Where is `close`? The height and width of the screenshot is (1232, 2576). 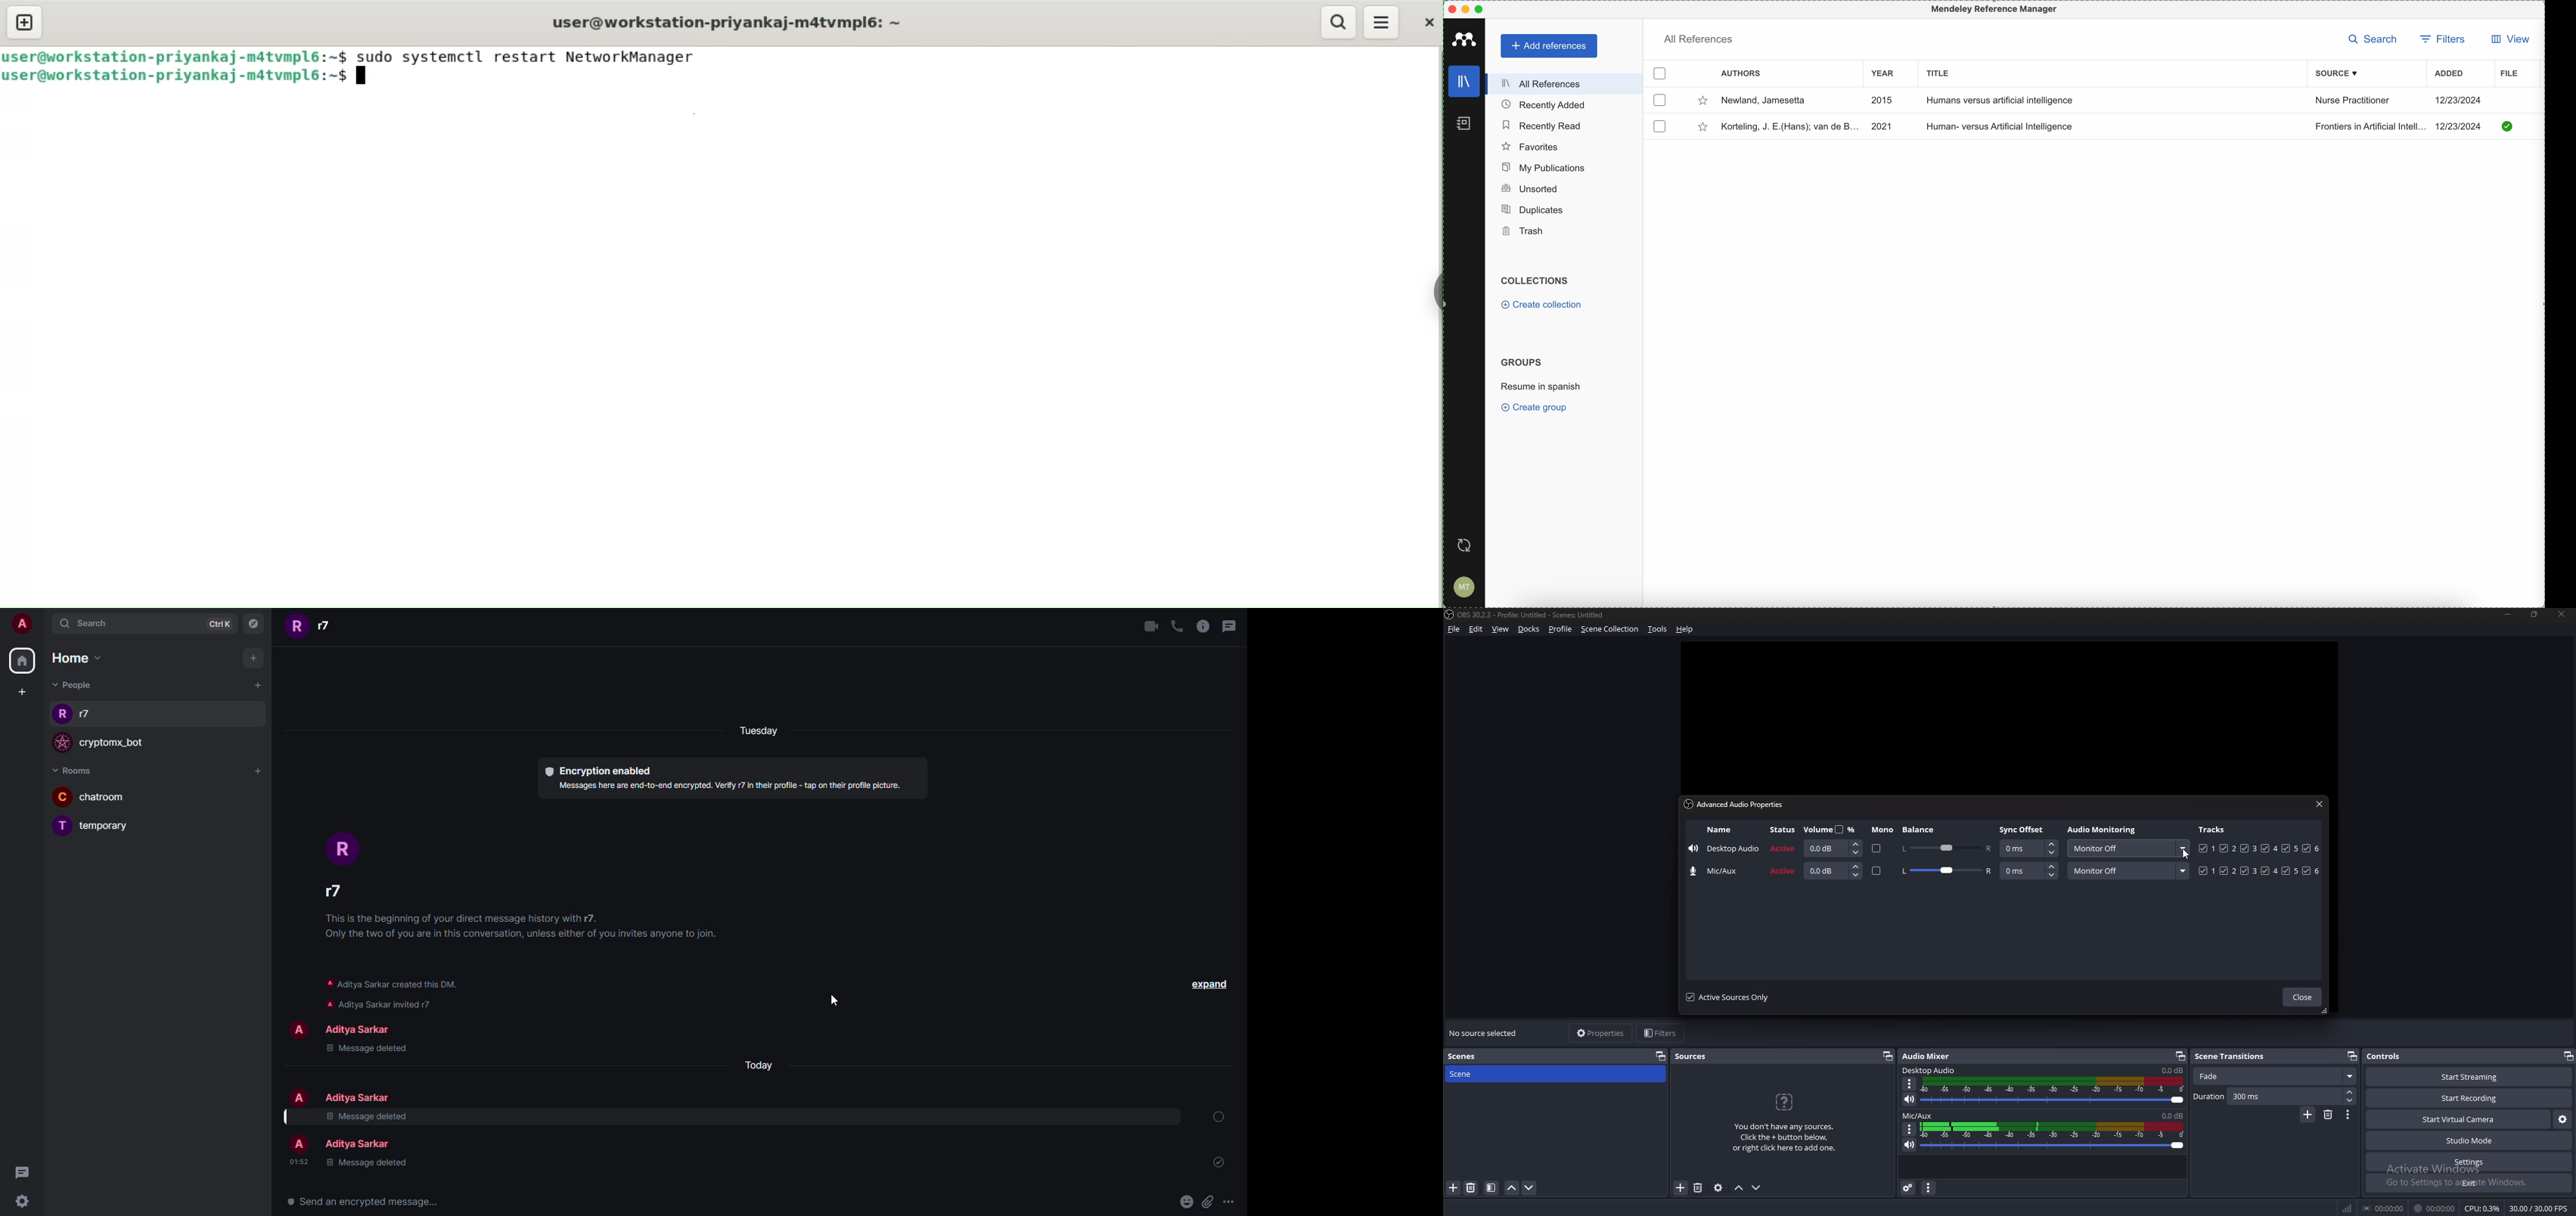 close is located at coordinates (2320, 803).